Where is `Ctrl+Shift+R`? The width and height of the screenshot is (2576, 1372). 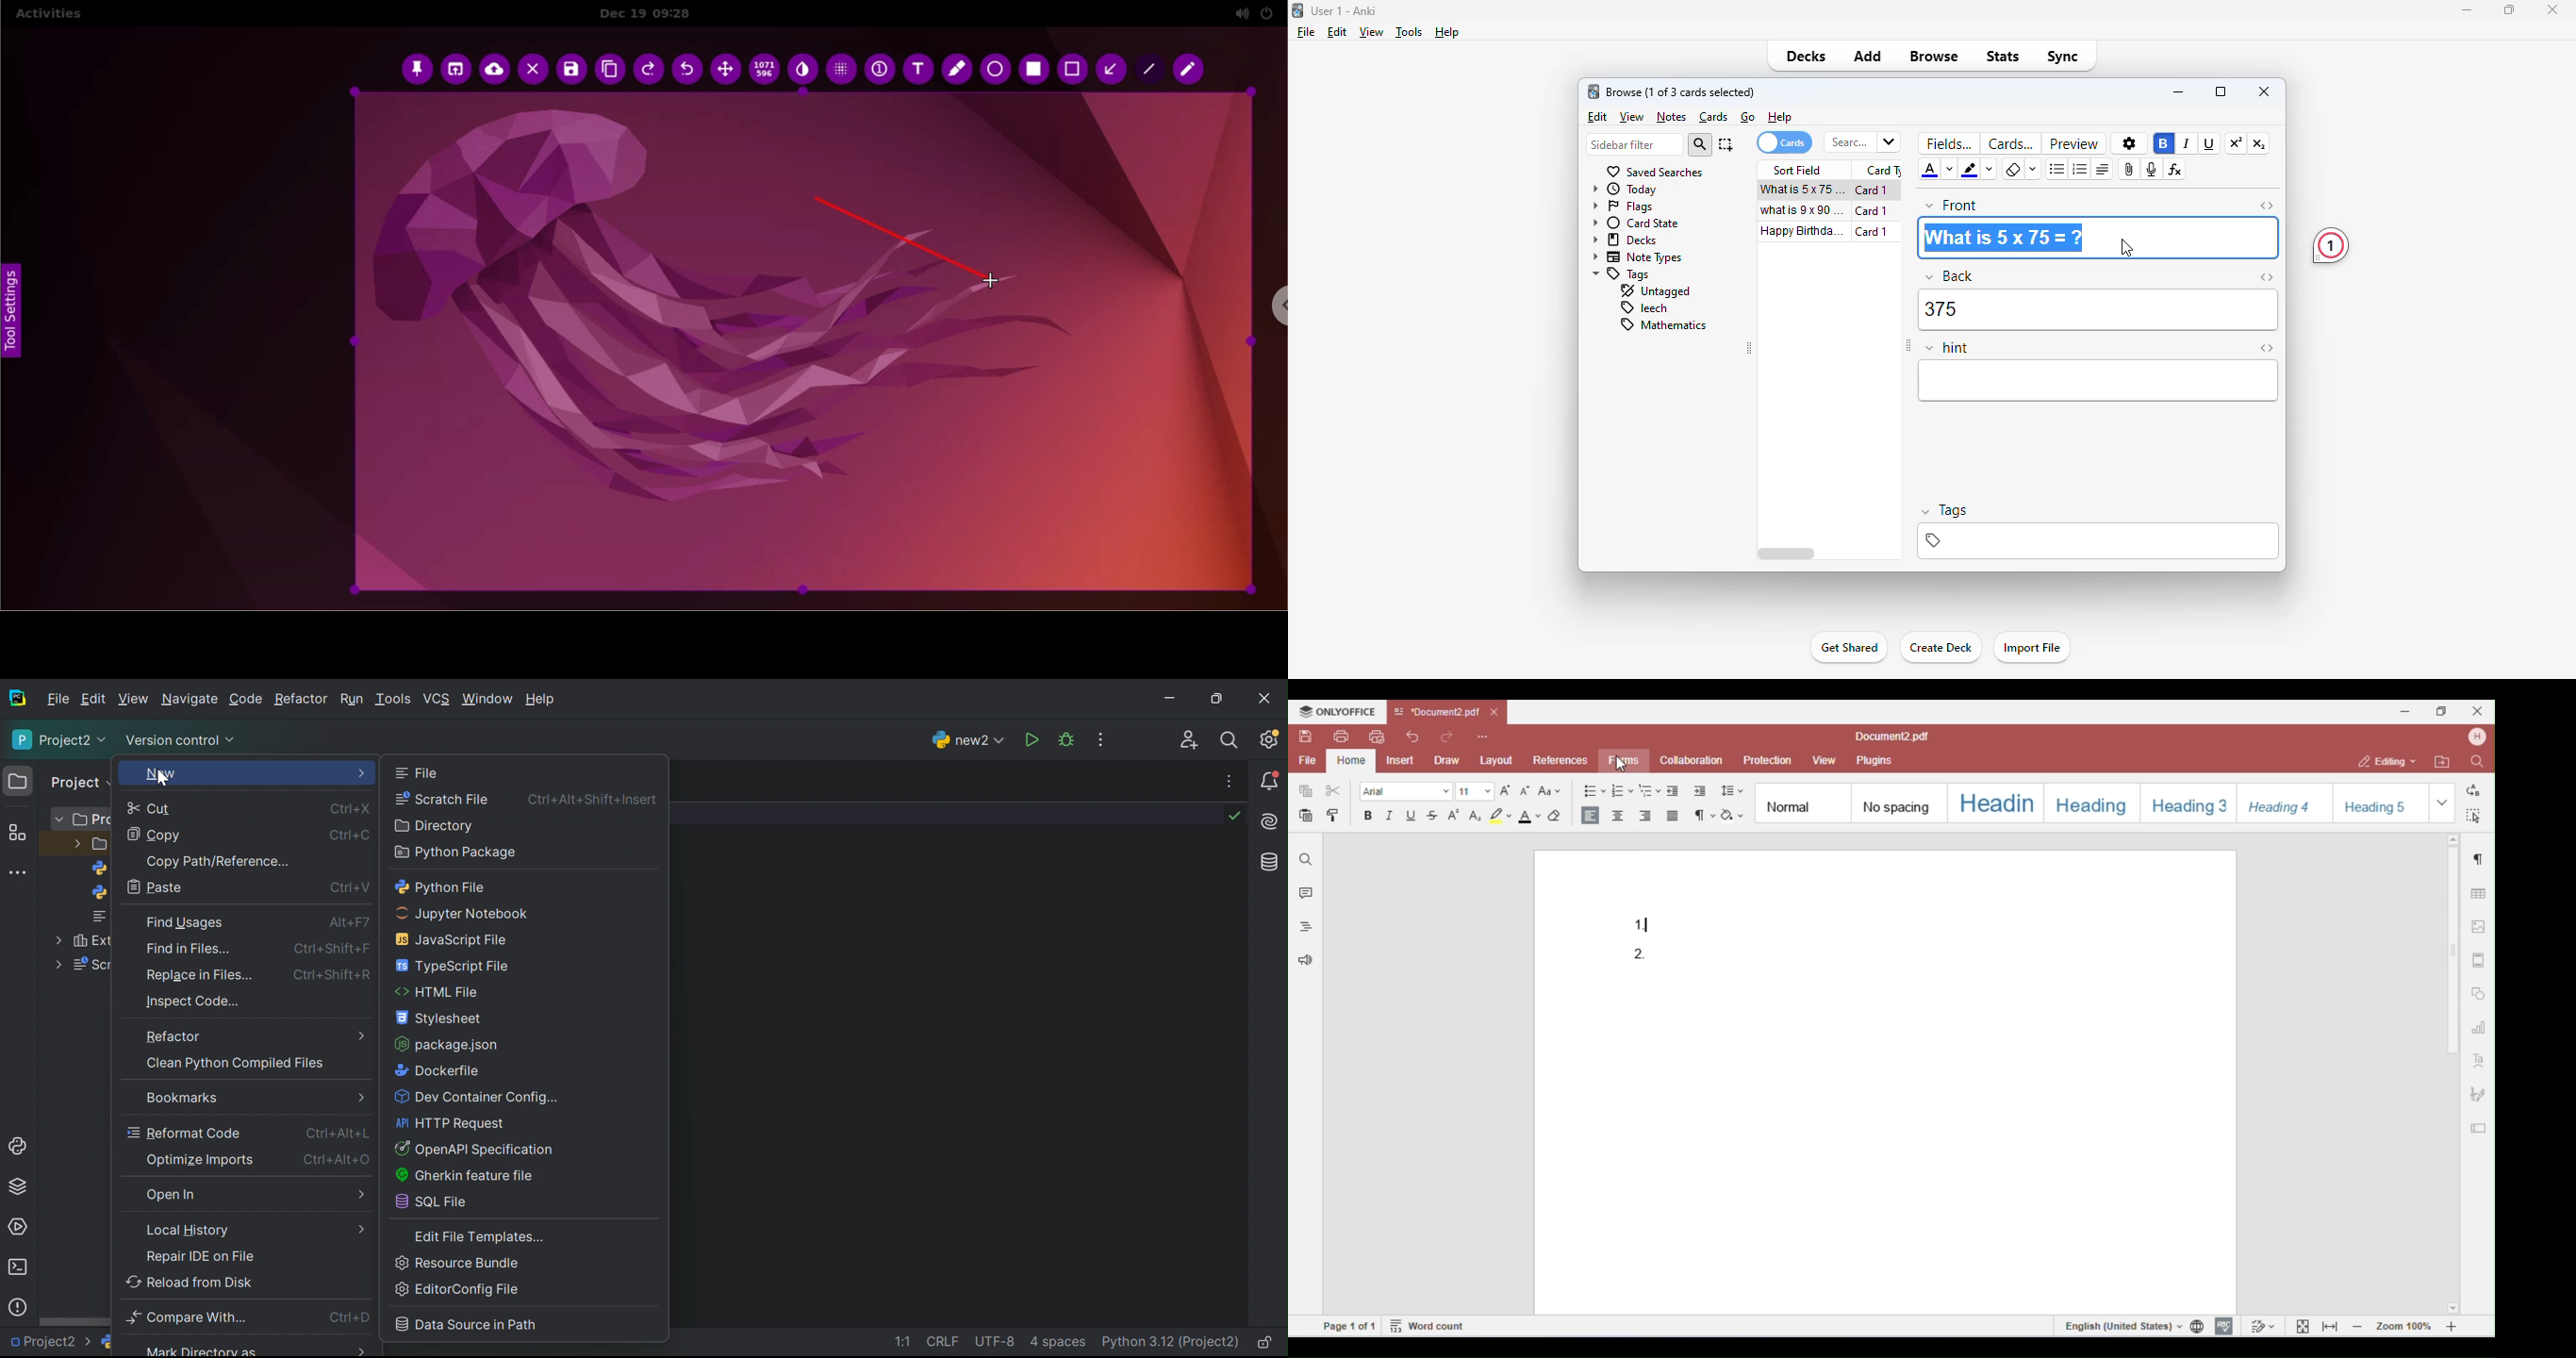 Ctrl+Shift+R is located at coordinates (332, 976).